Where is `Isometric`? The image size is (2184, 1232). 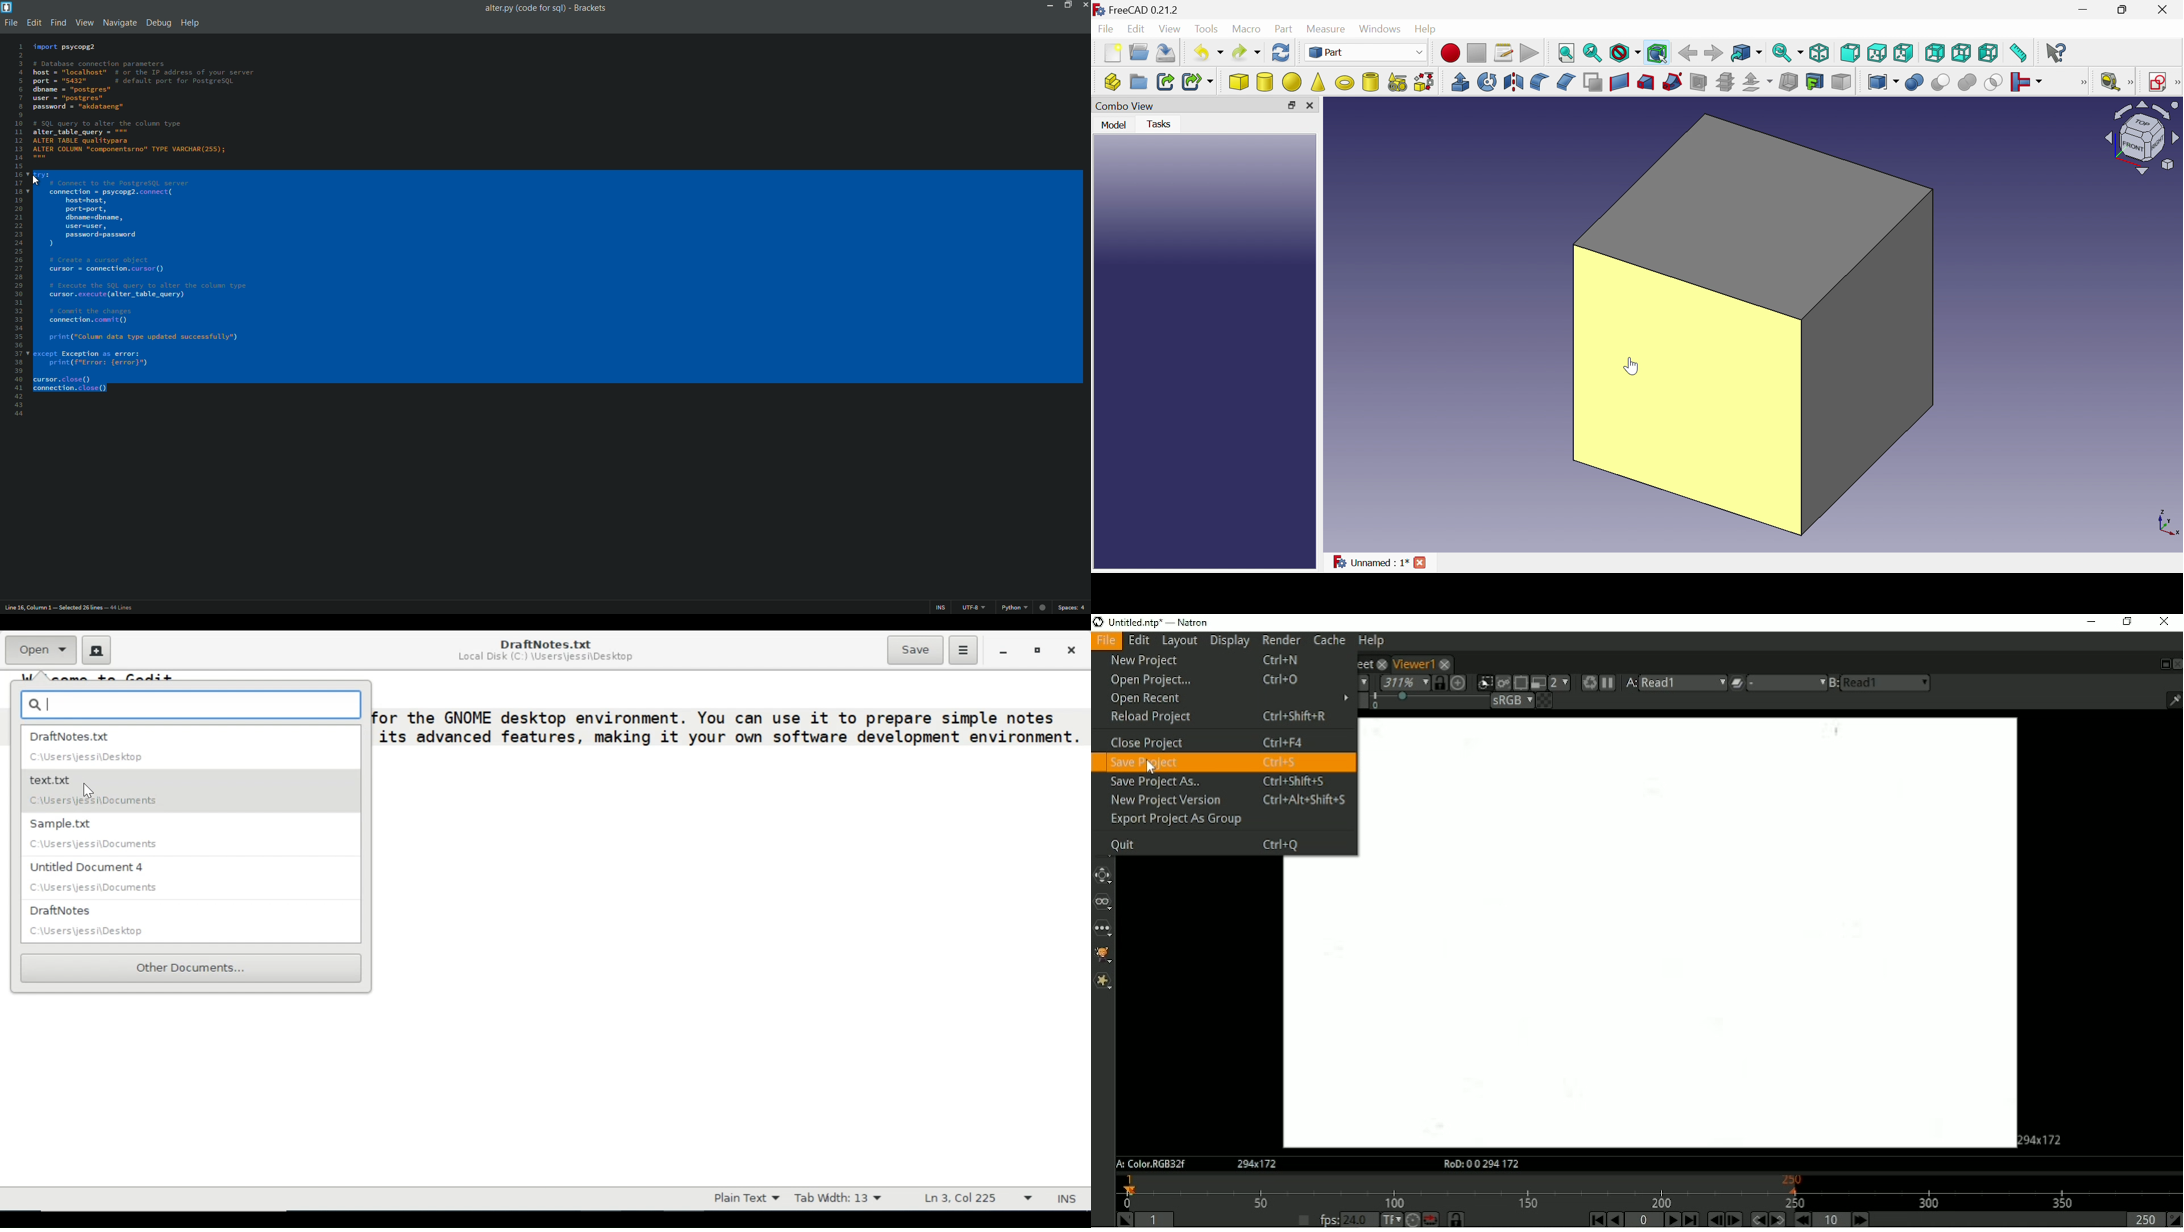 Isometric is located at coordinates (1821, 52).